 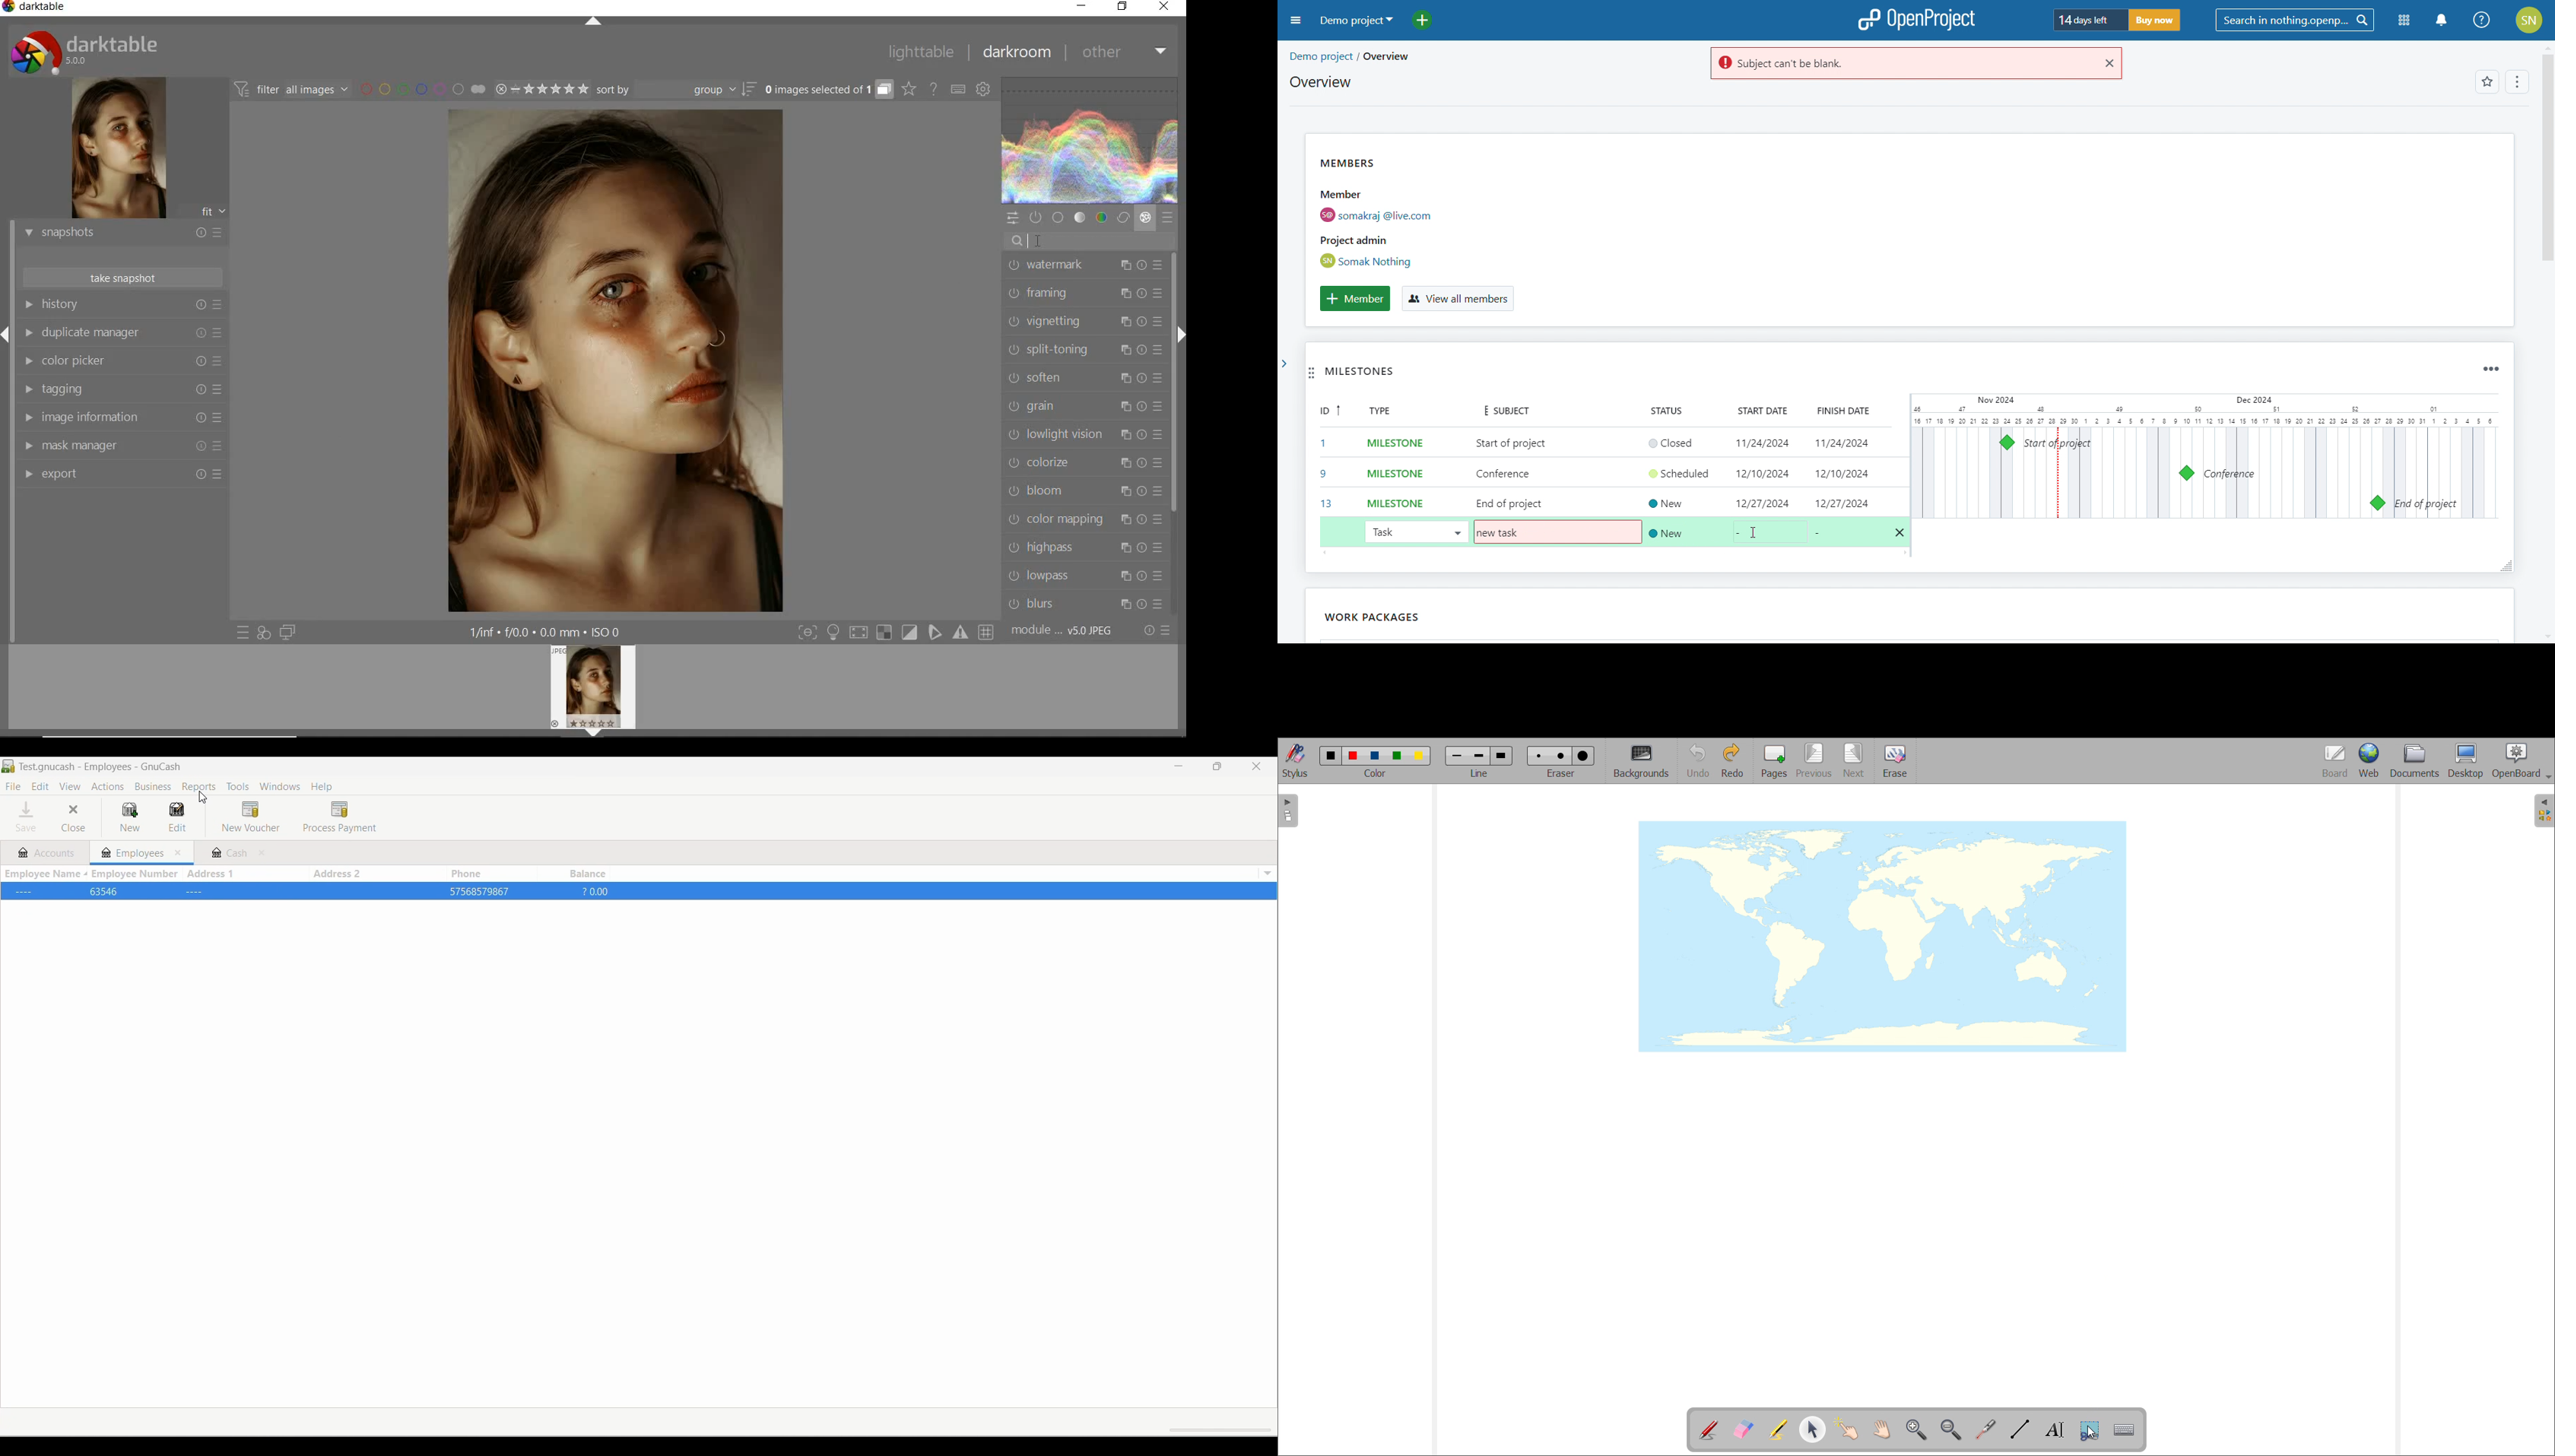 I want to click on web, so click(x=2370, y=761).